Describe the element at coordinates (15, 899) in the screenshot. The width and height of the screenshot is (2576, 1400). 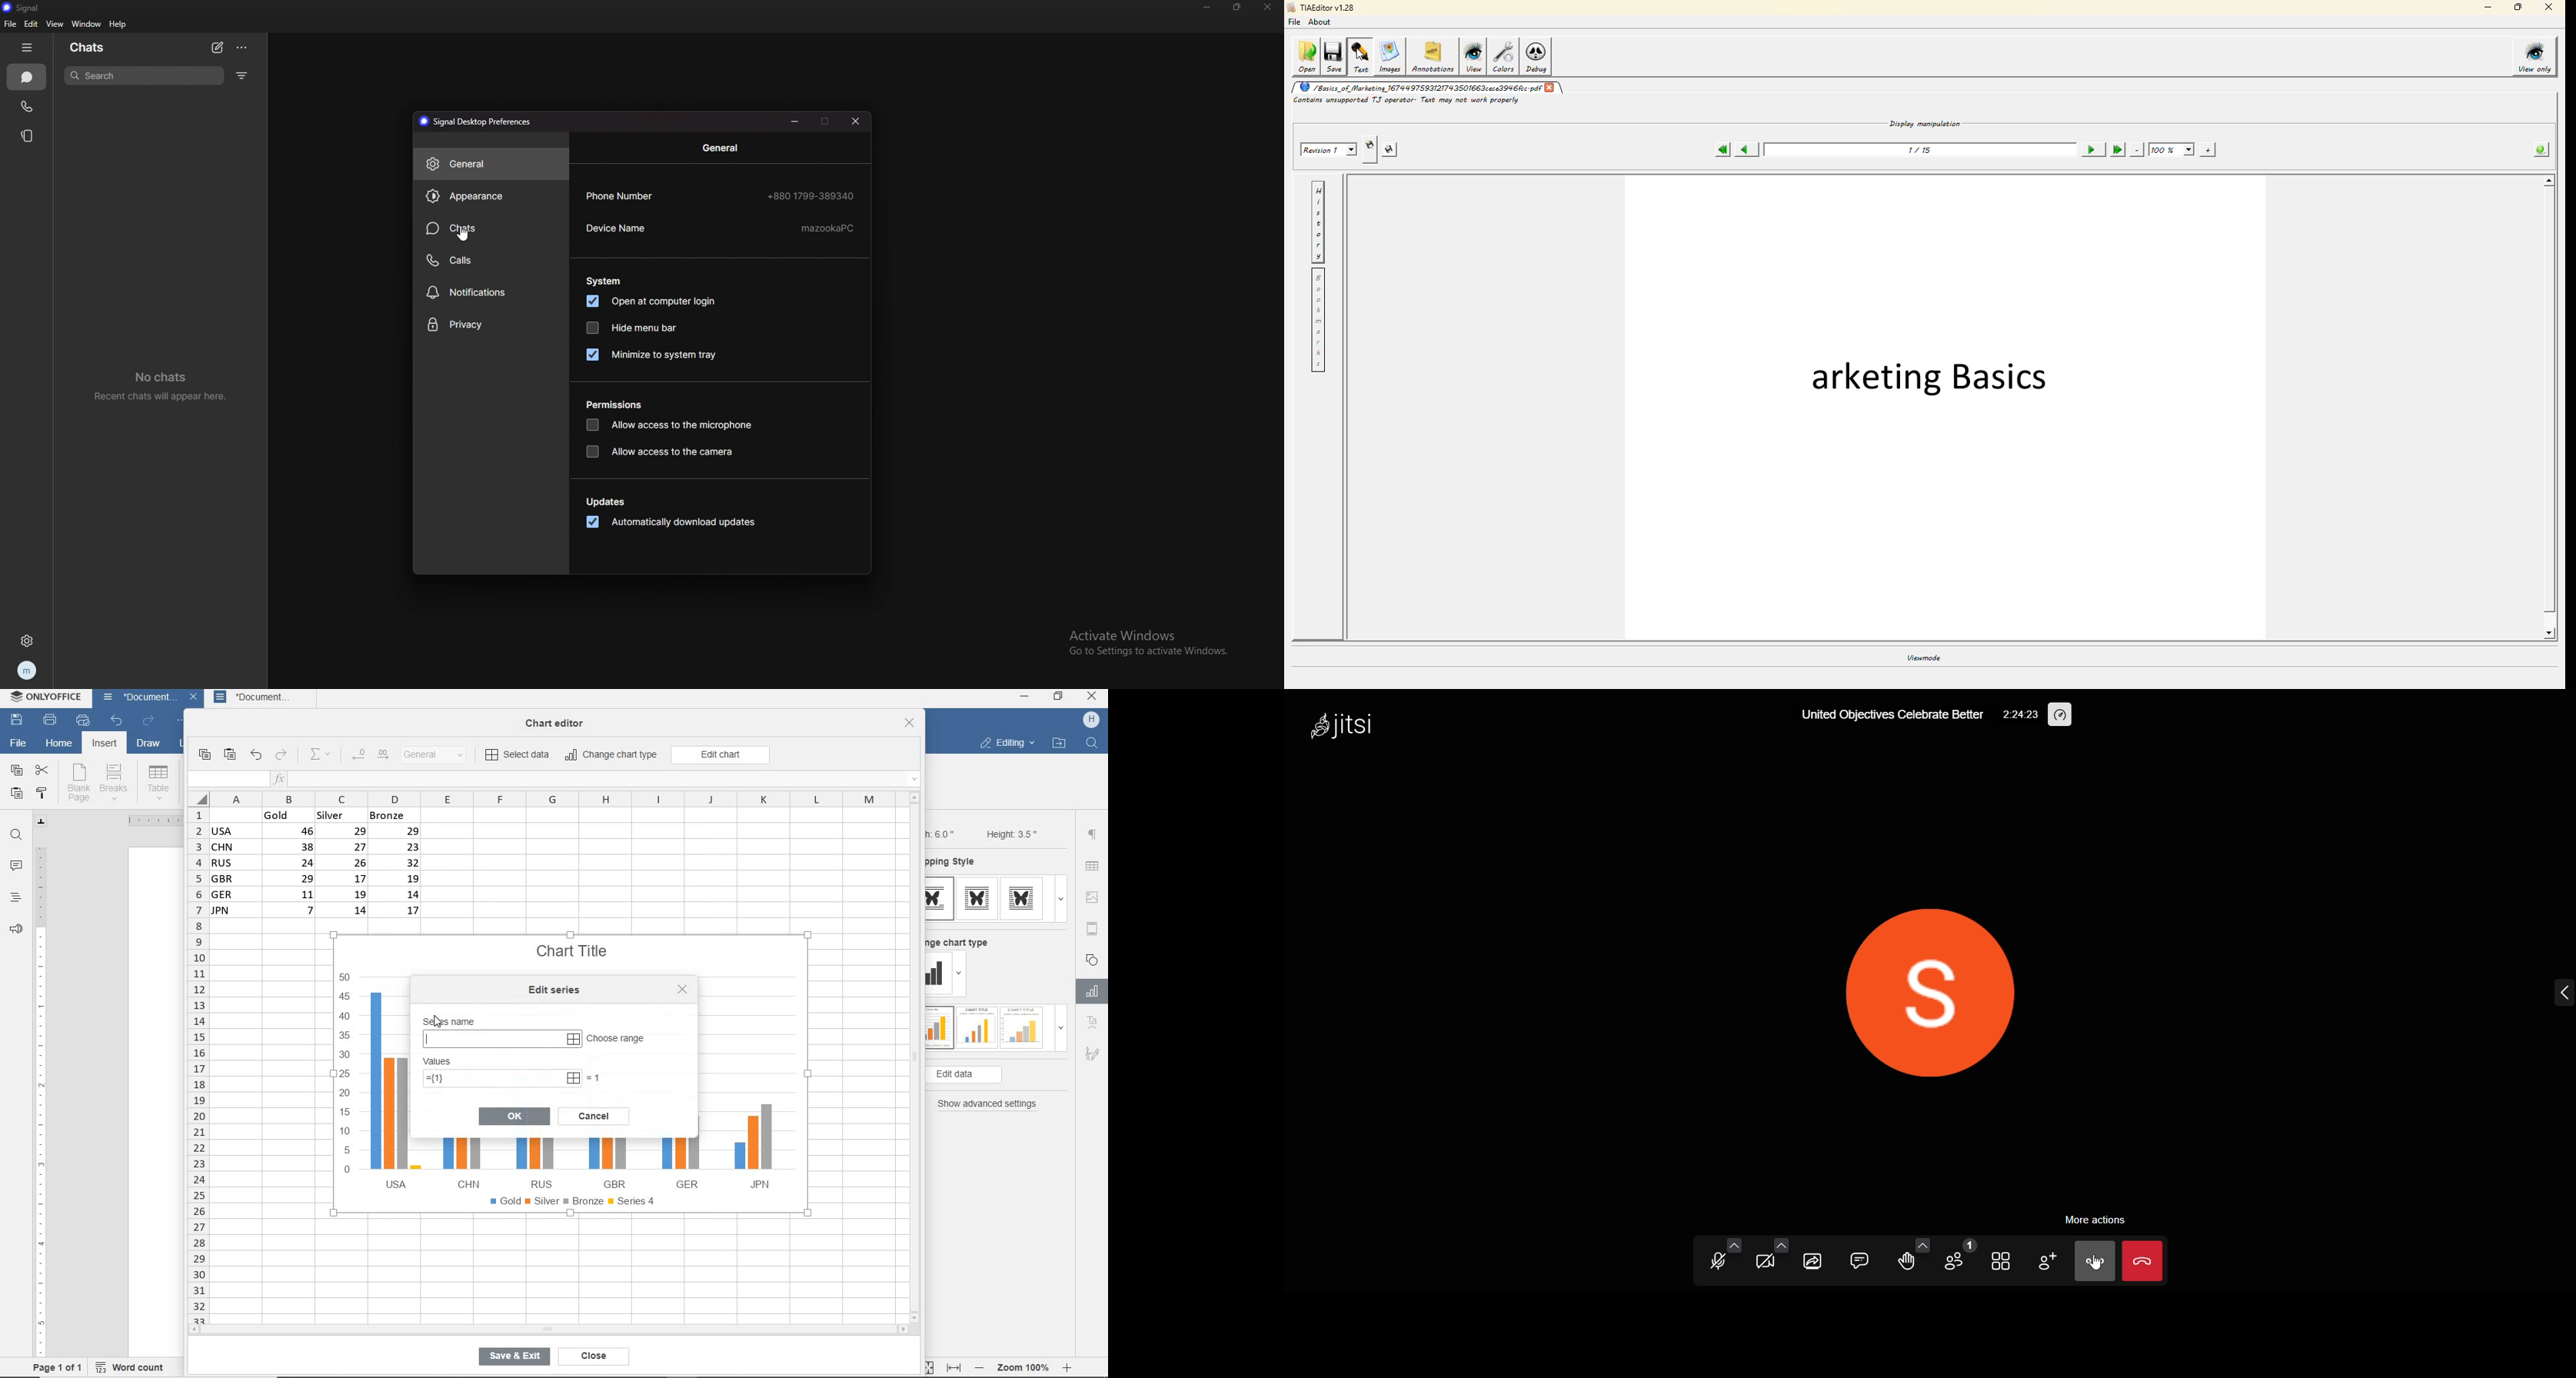
I see `headings` at that location.